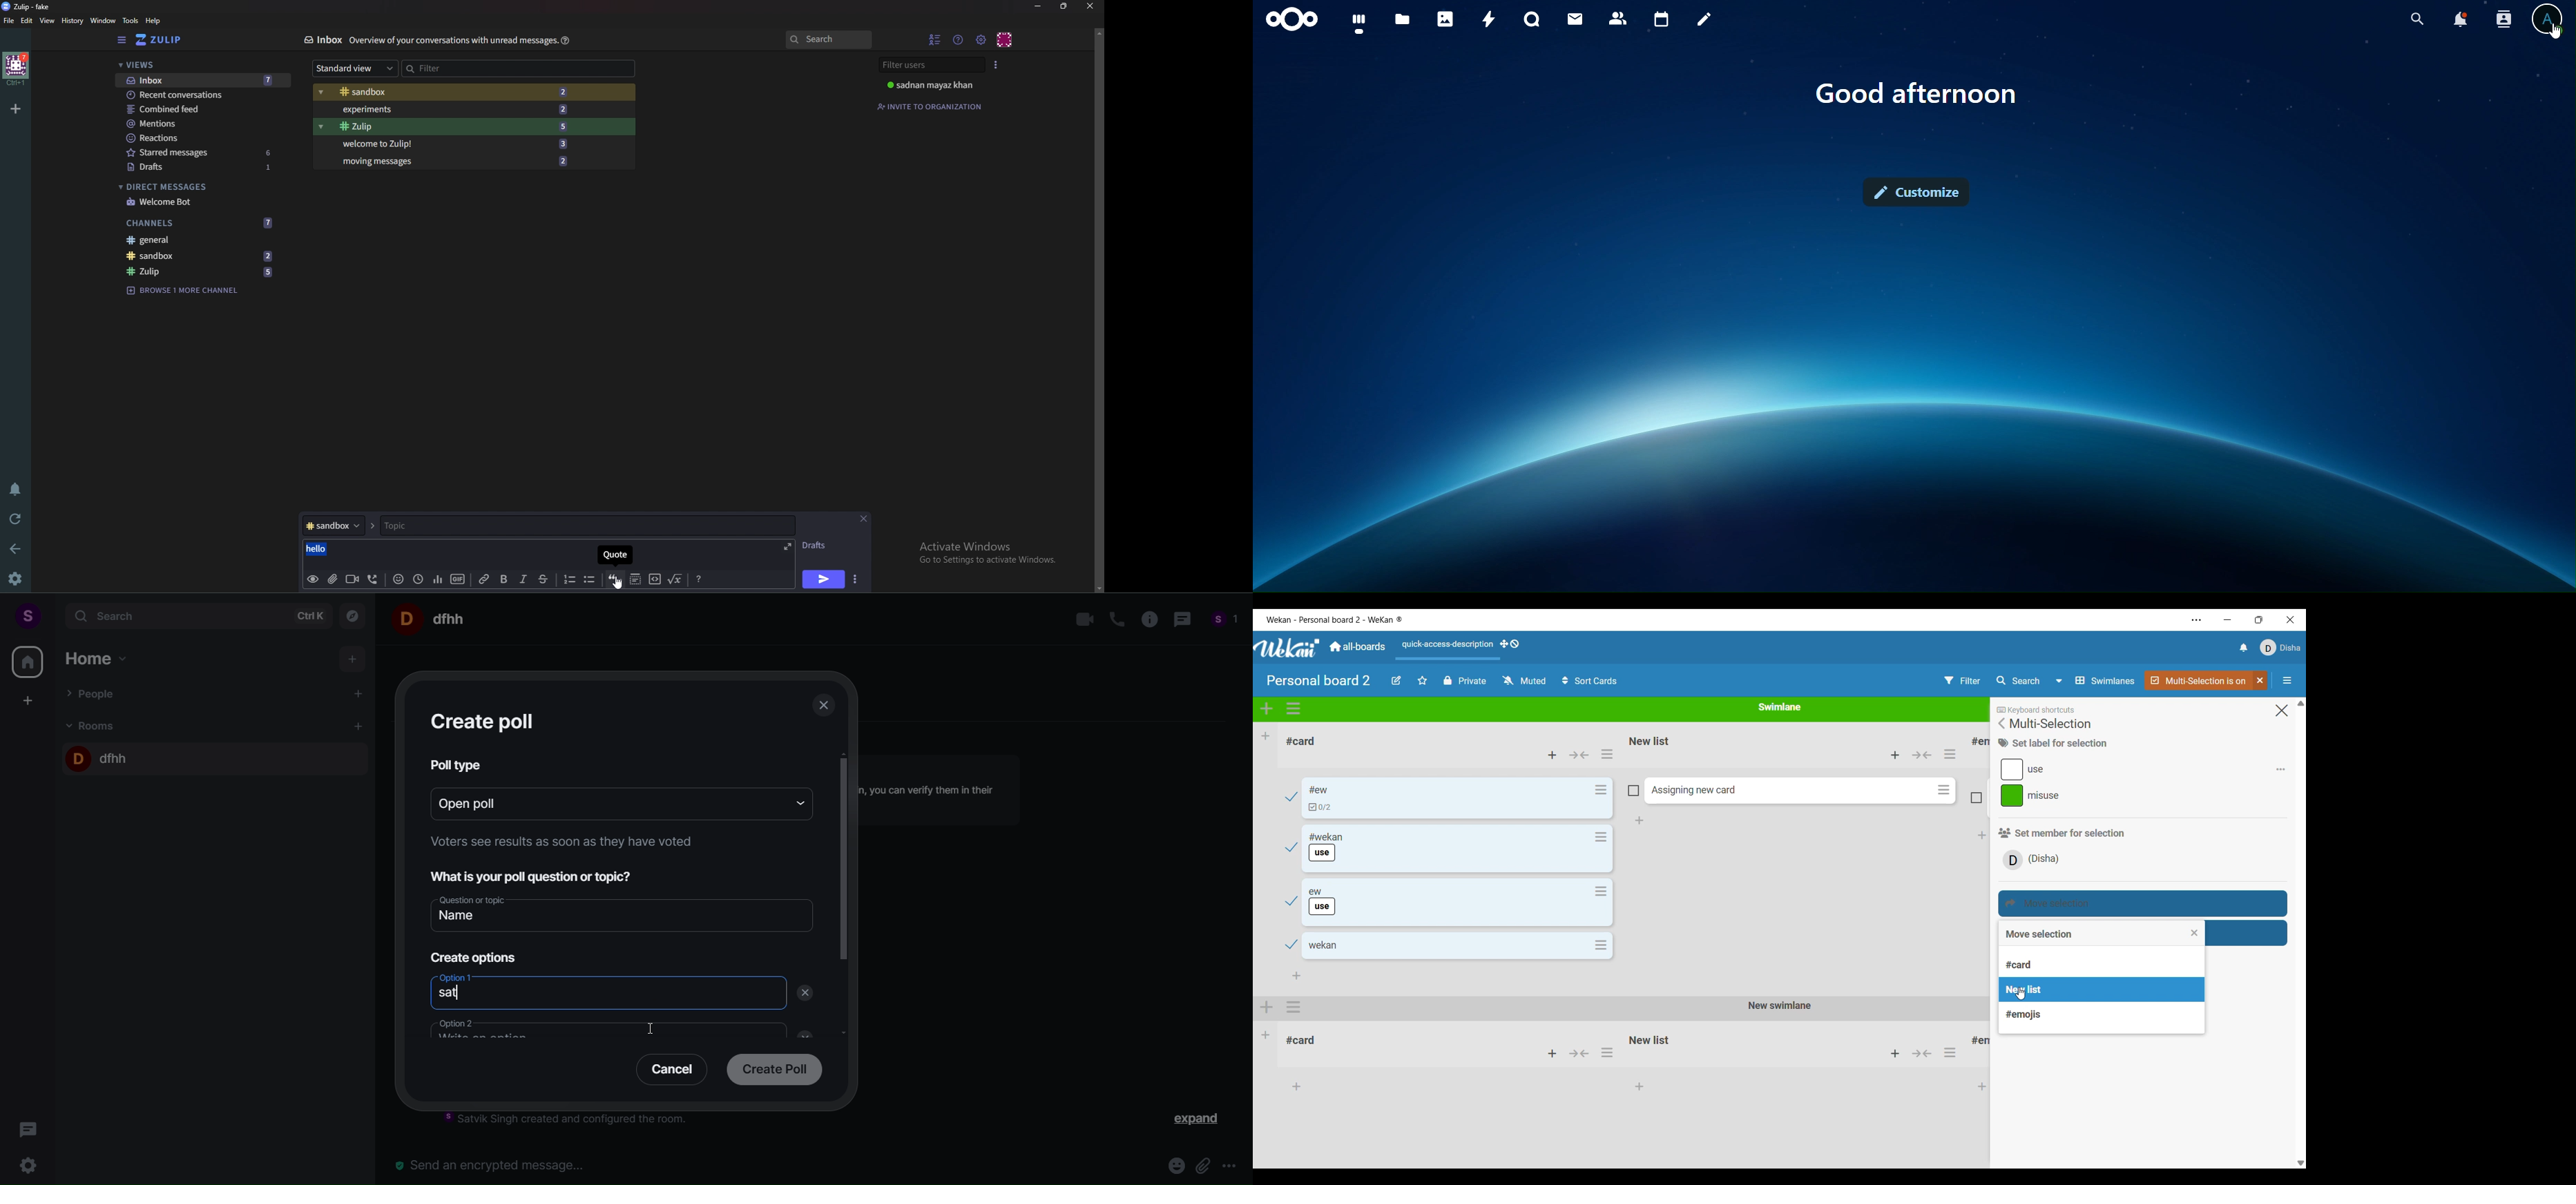 Image resolution: width=2576 pixels, height=1204 pixels. What do you see at coordinates (618, 585) in the screenshot?
I see `Cursor on quote` at bounding box center [618, 585].